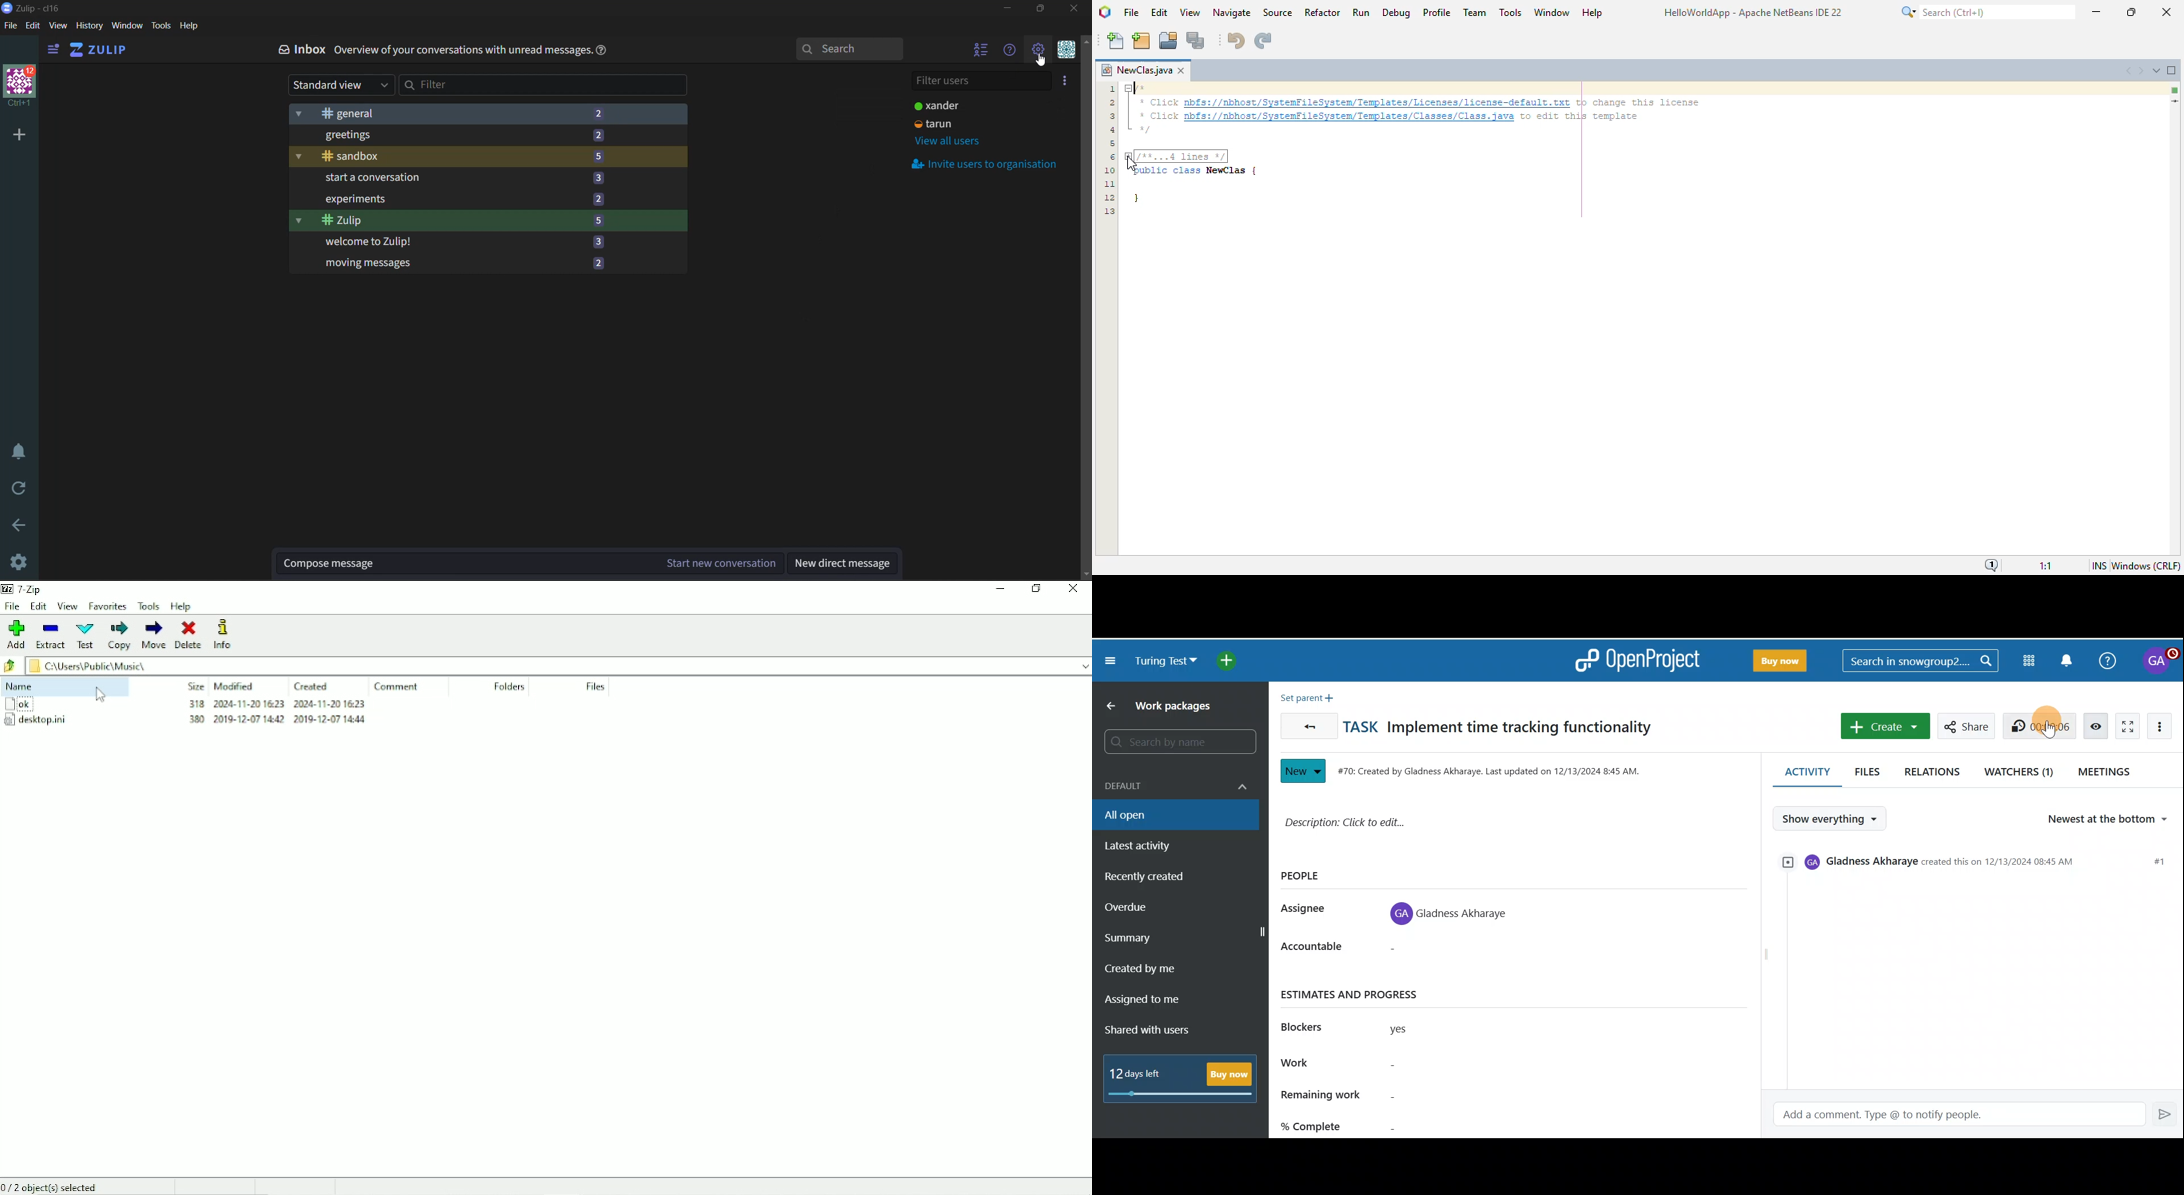 The height and width of the screenshot is (1204, 2184). Describe the element at coordinates (105, 50) in the screenshot. I see `home` at that location.